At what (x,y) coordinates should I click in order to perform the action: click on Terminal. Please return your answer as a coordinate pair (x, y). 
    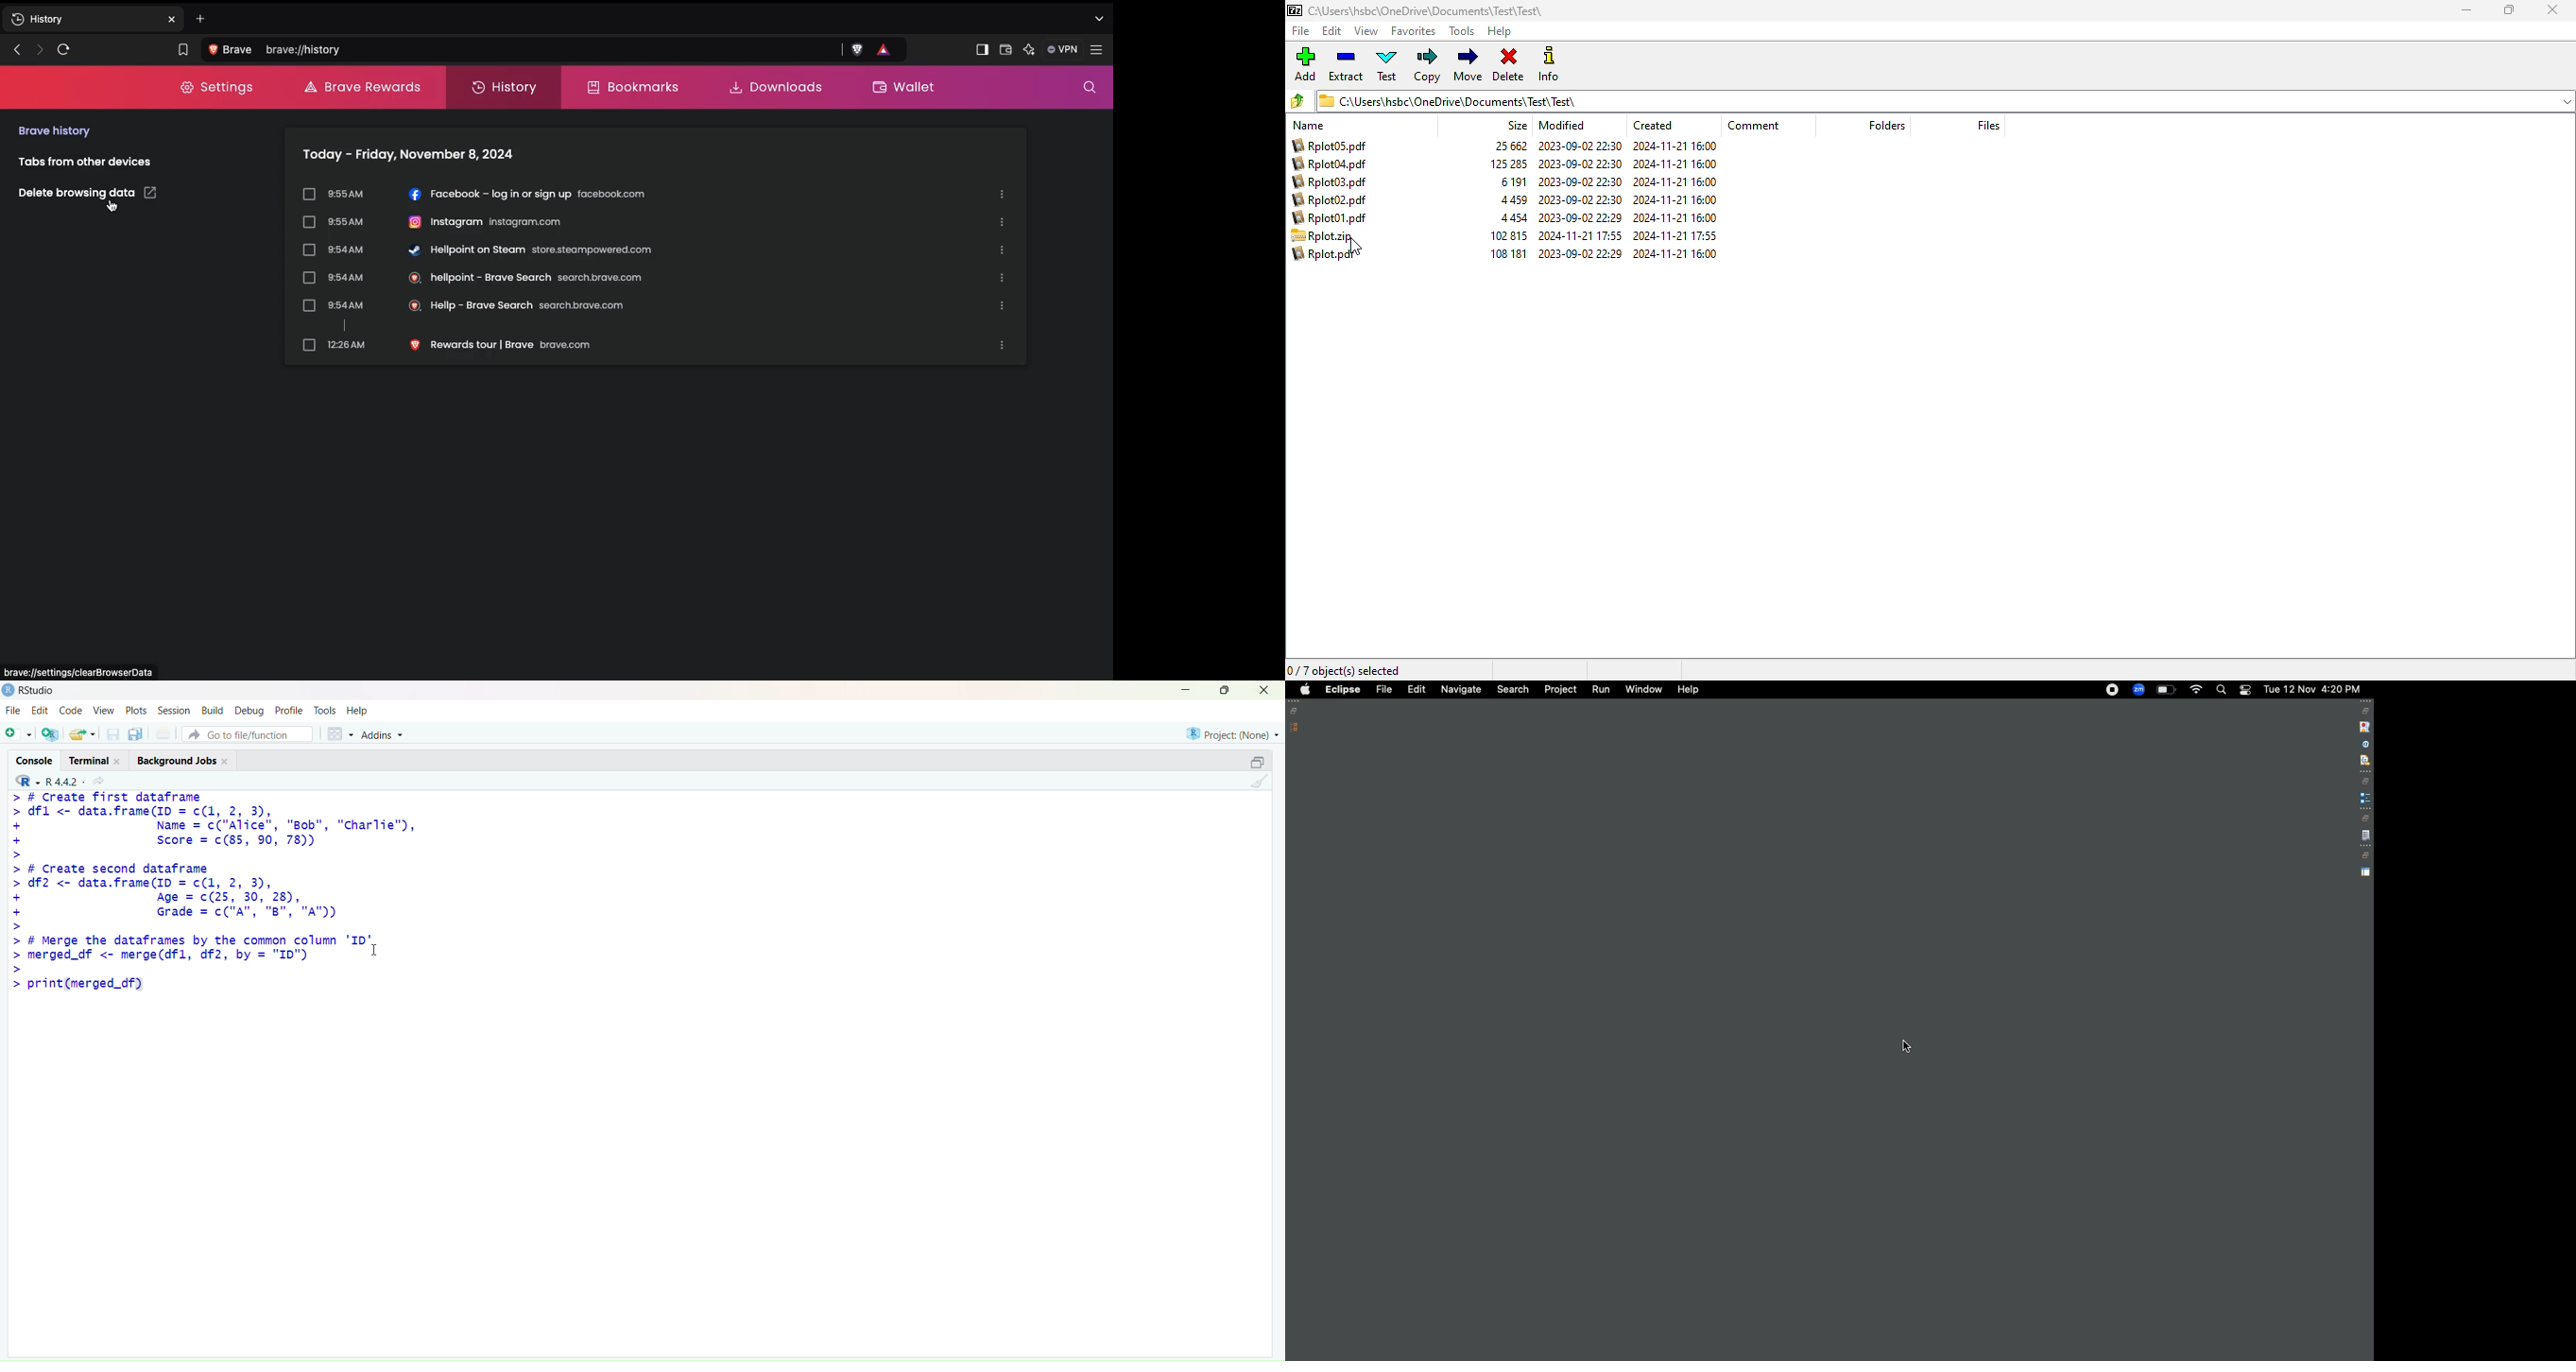
    Looking at the image, I should click on (98, 759).